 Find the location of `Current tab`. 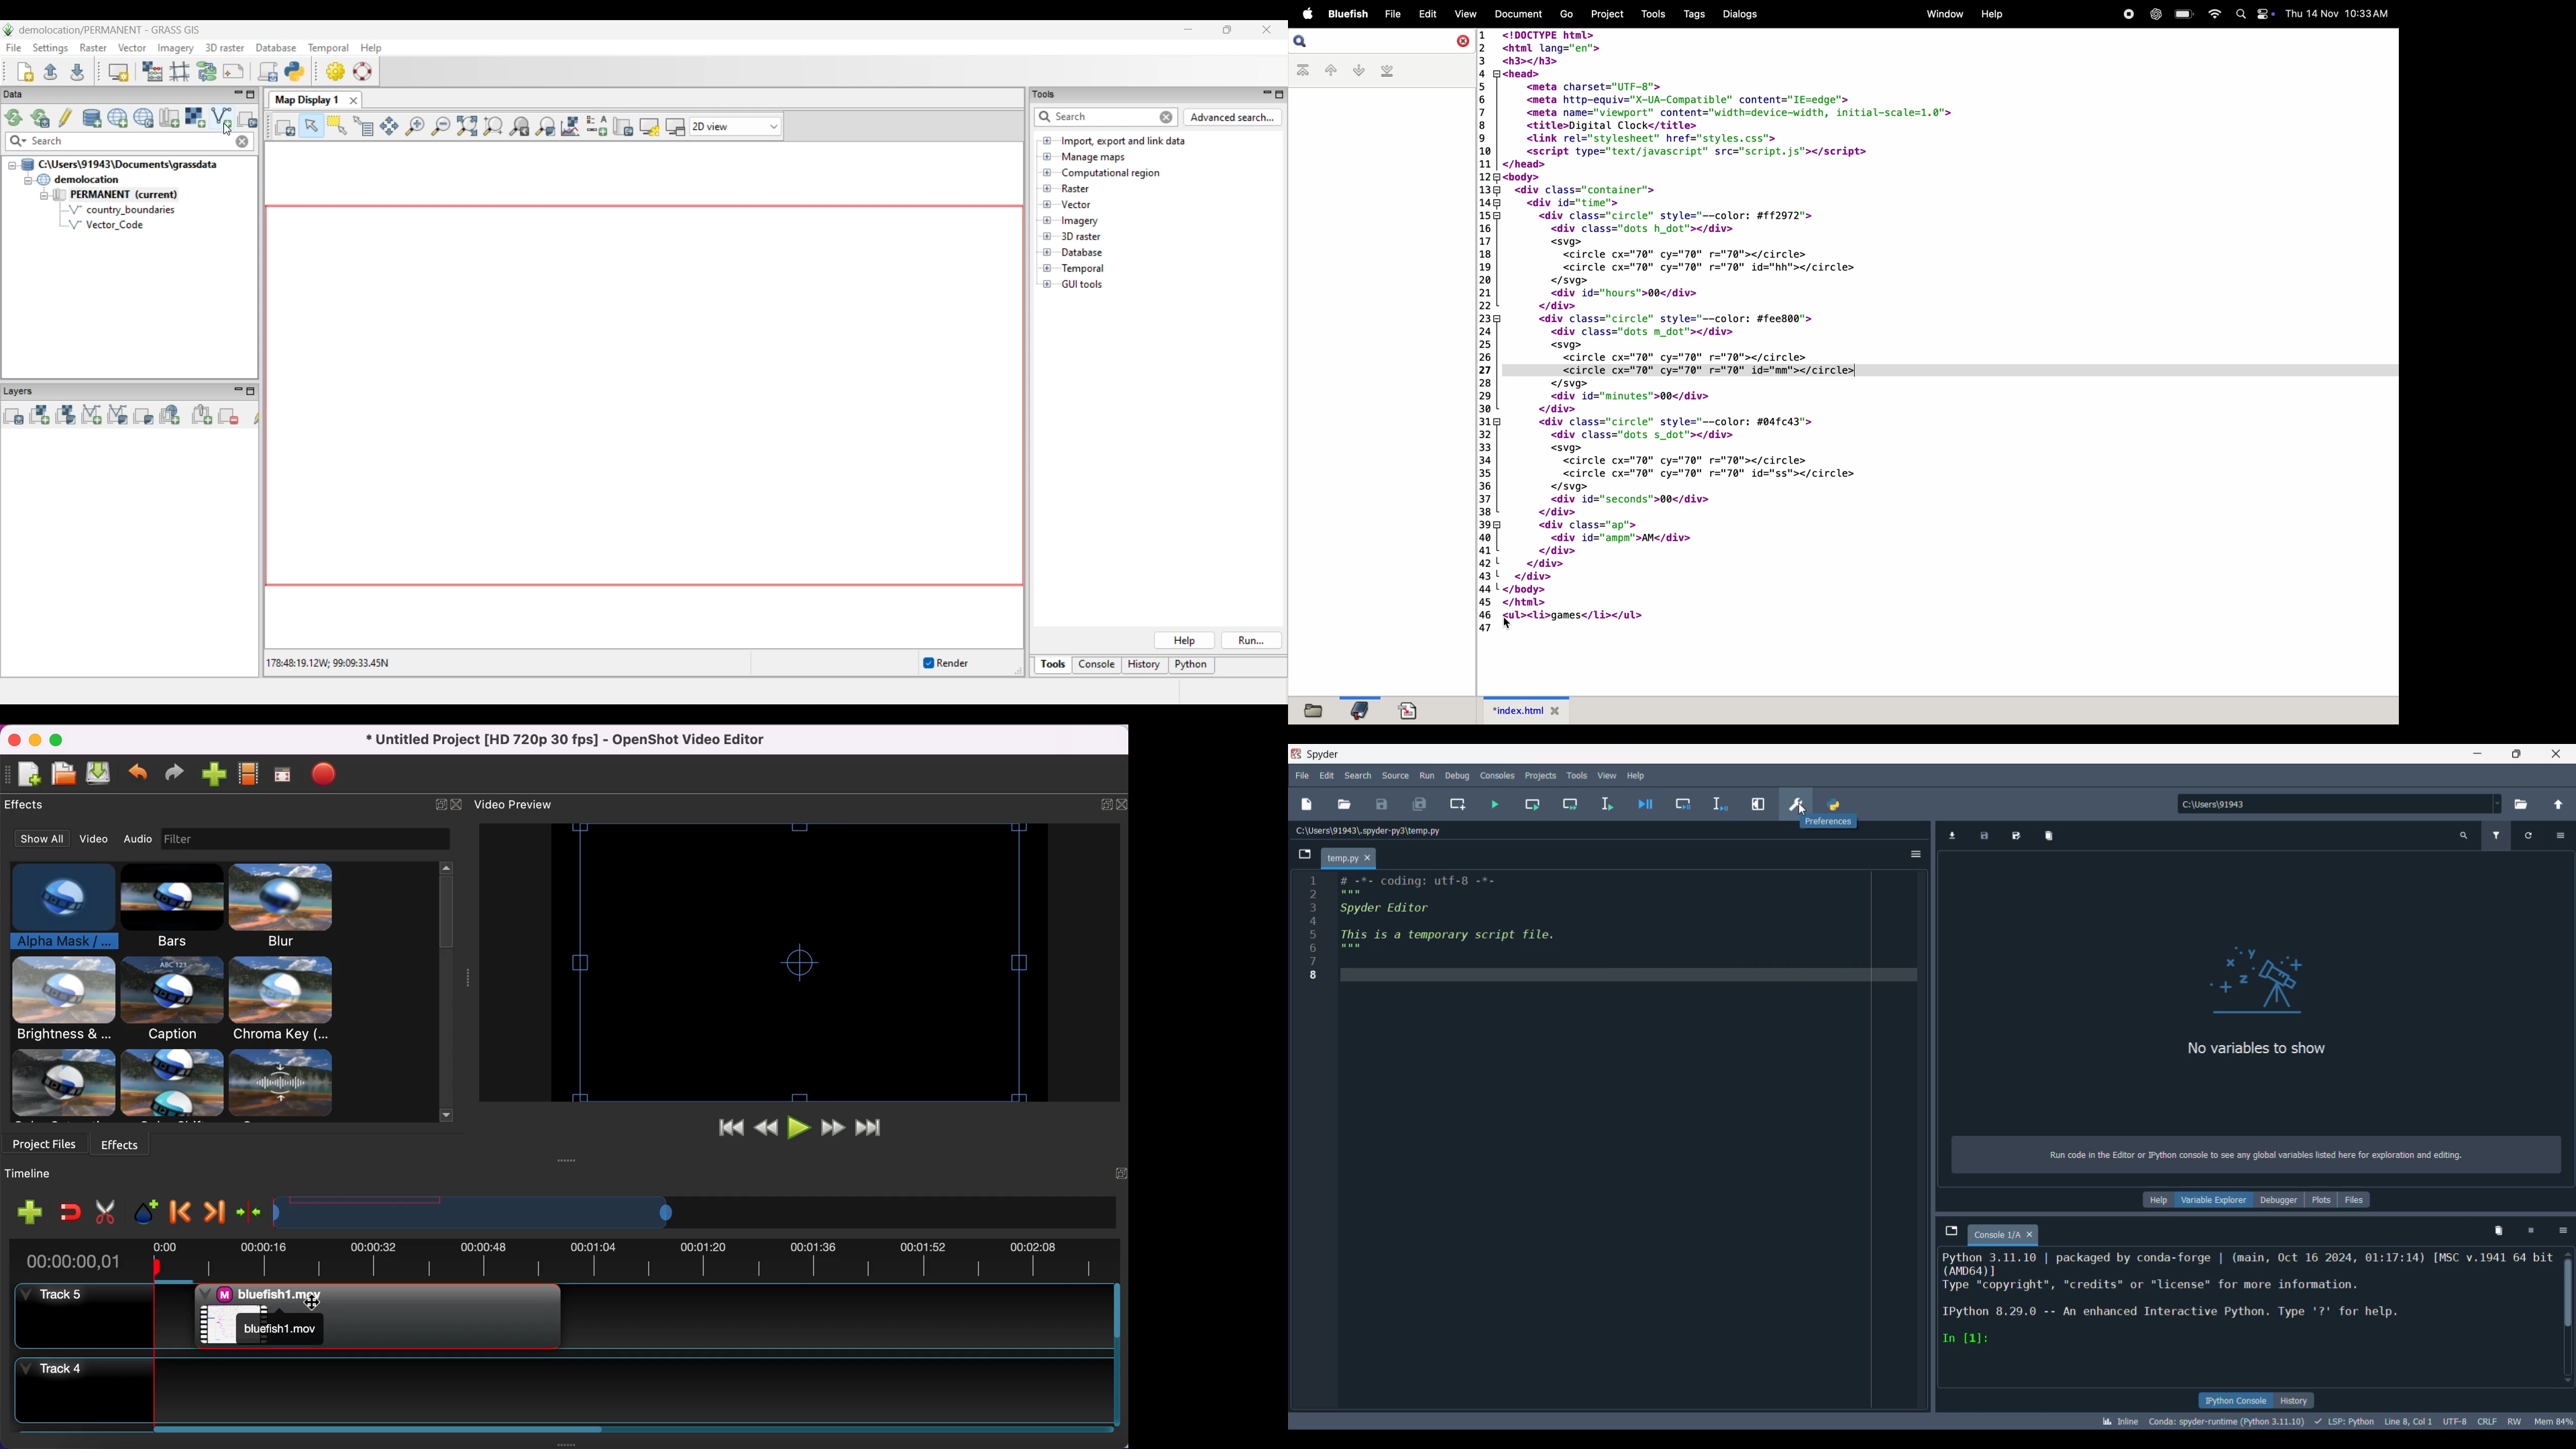

Current tab is located at coordinates (1342, 859).